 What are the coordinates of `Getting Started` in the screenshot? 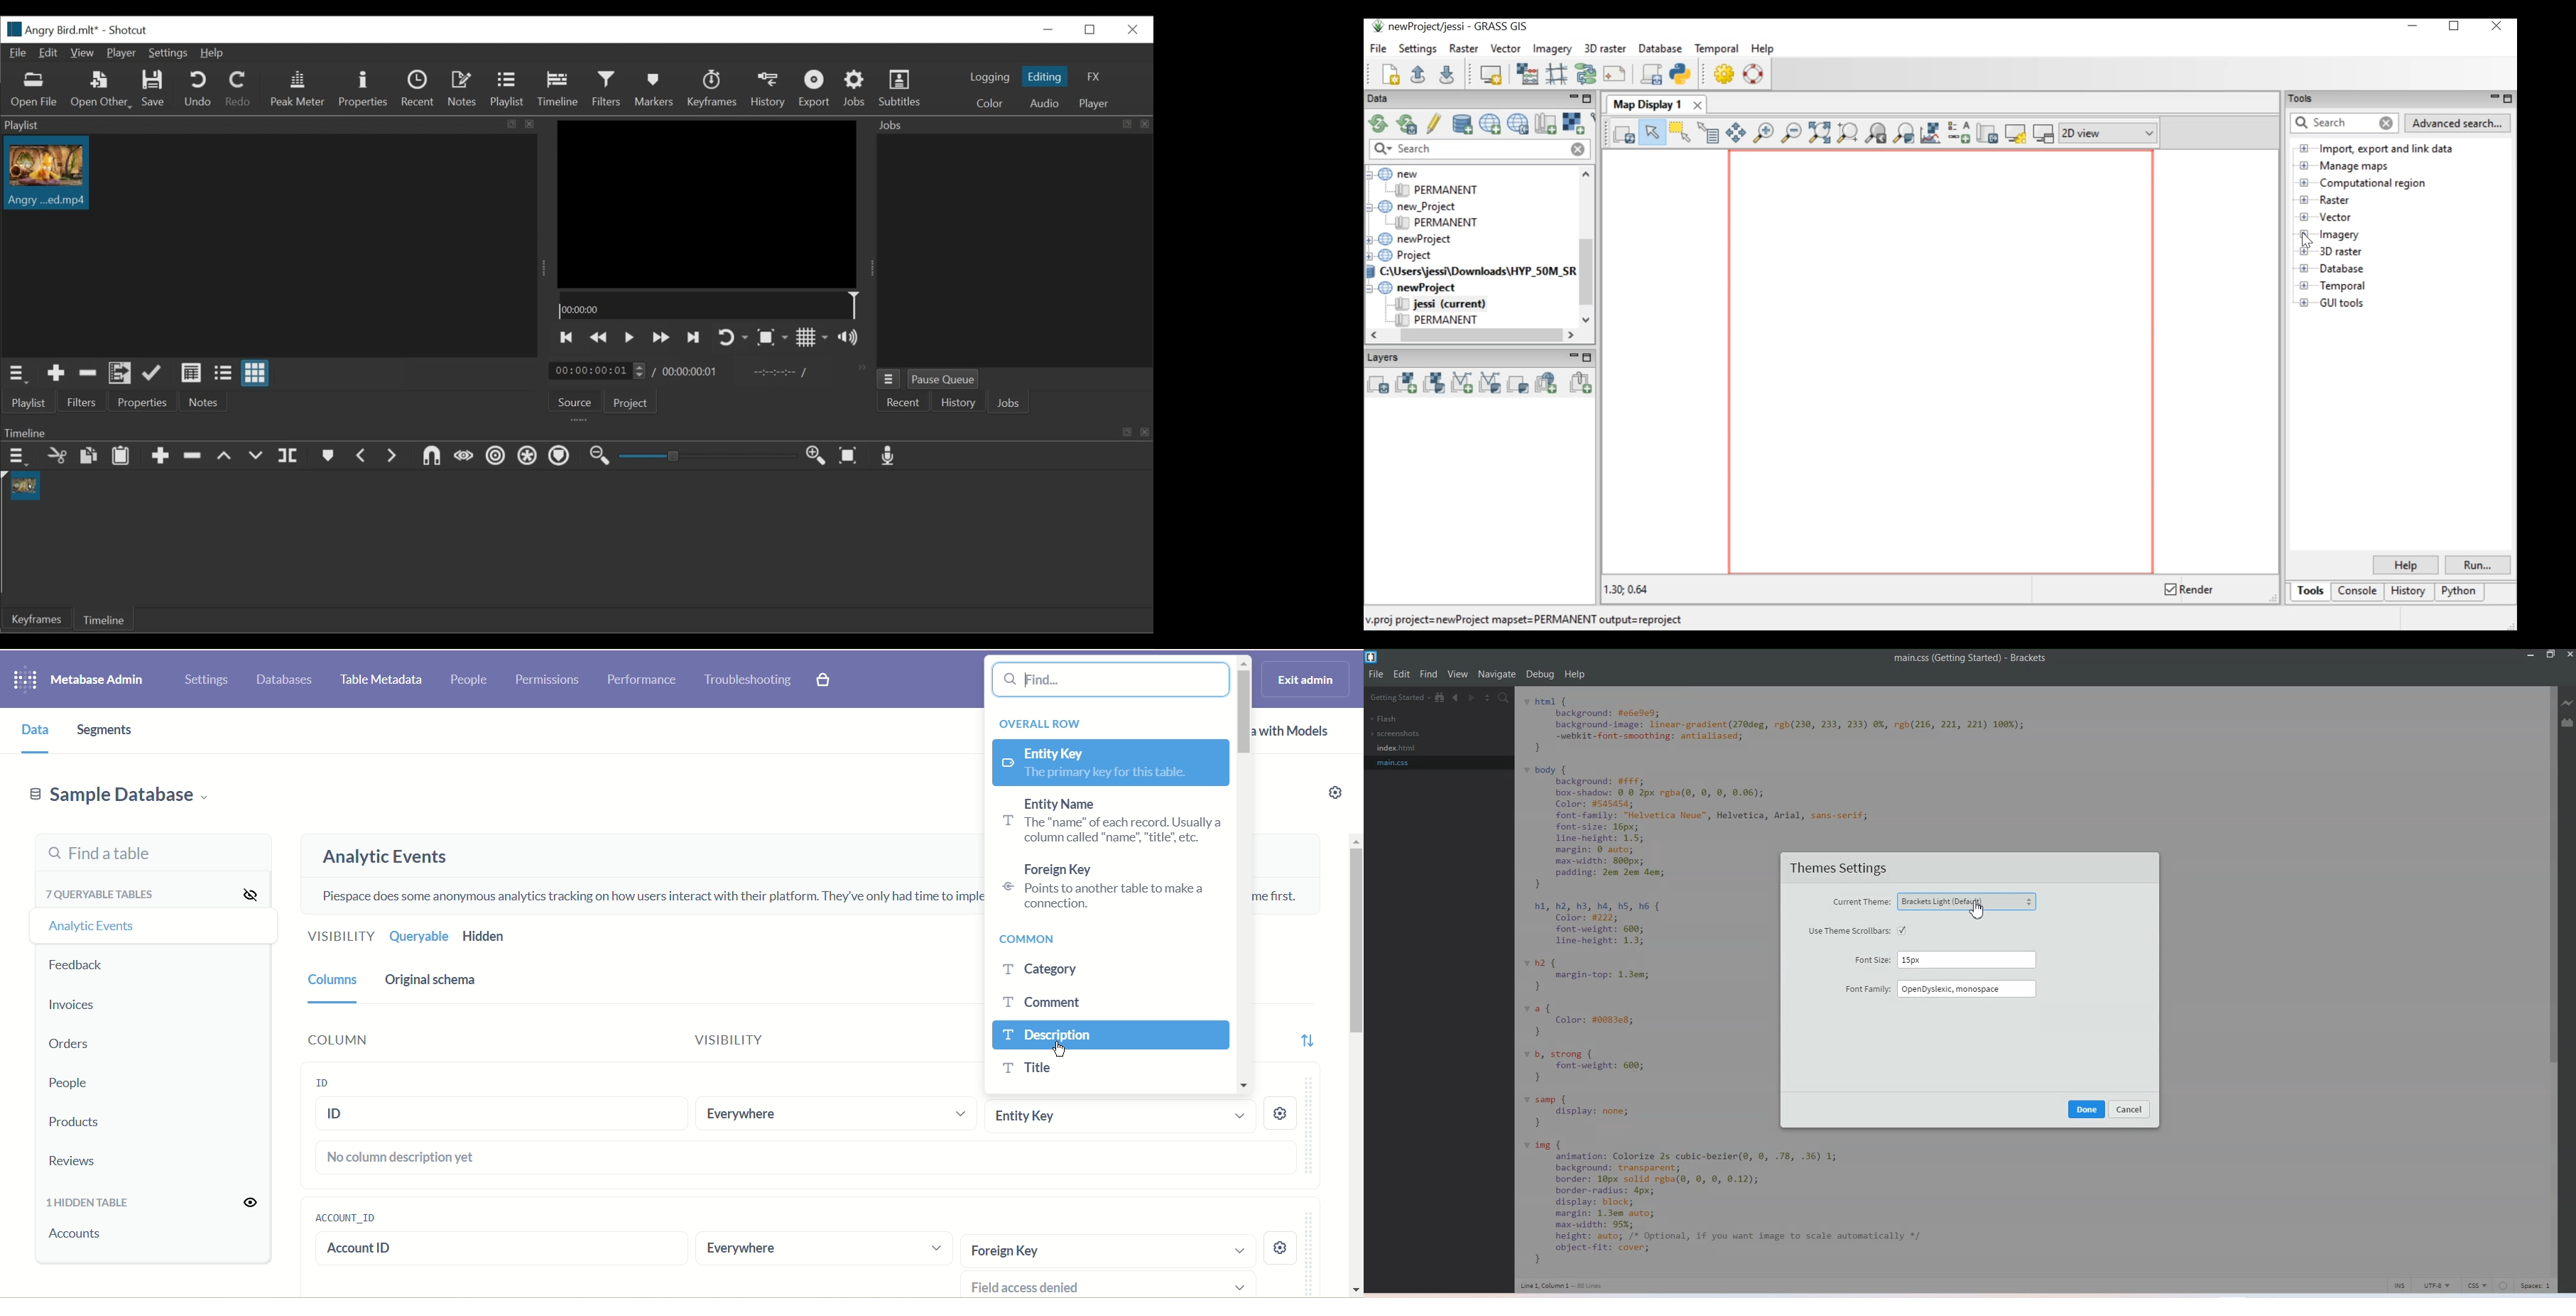 It's located at (1400, 698).